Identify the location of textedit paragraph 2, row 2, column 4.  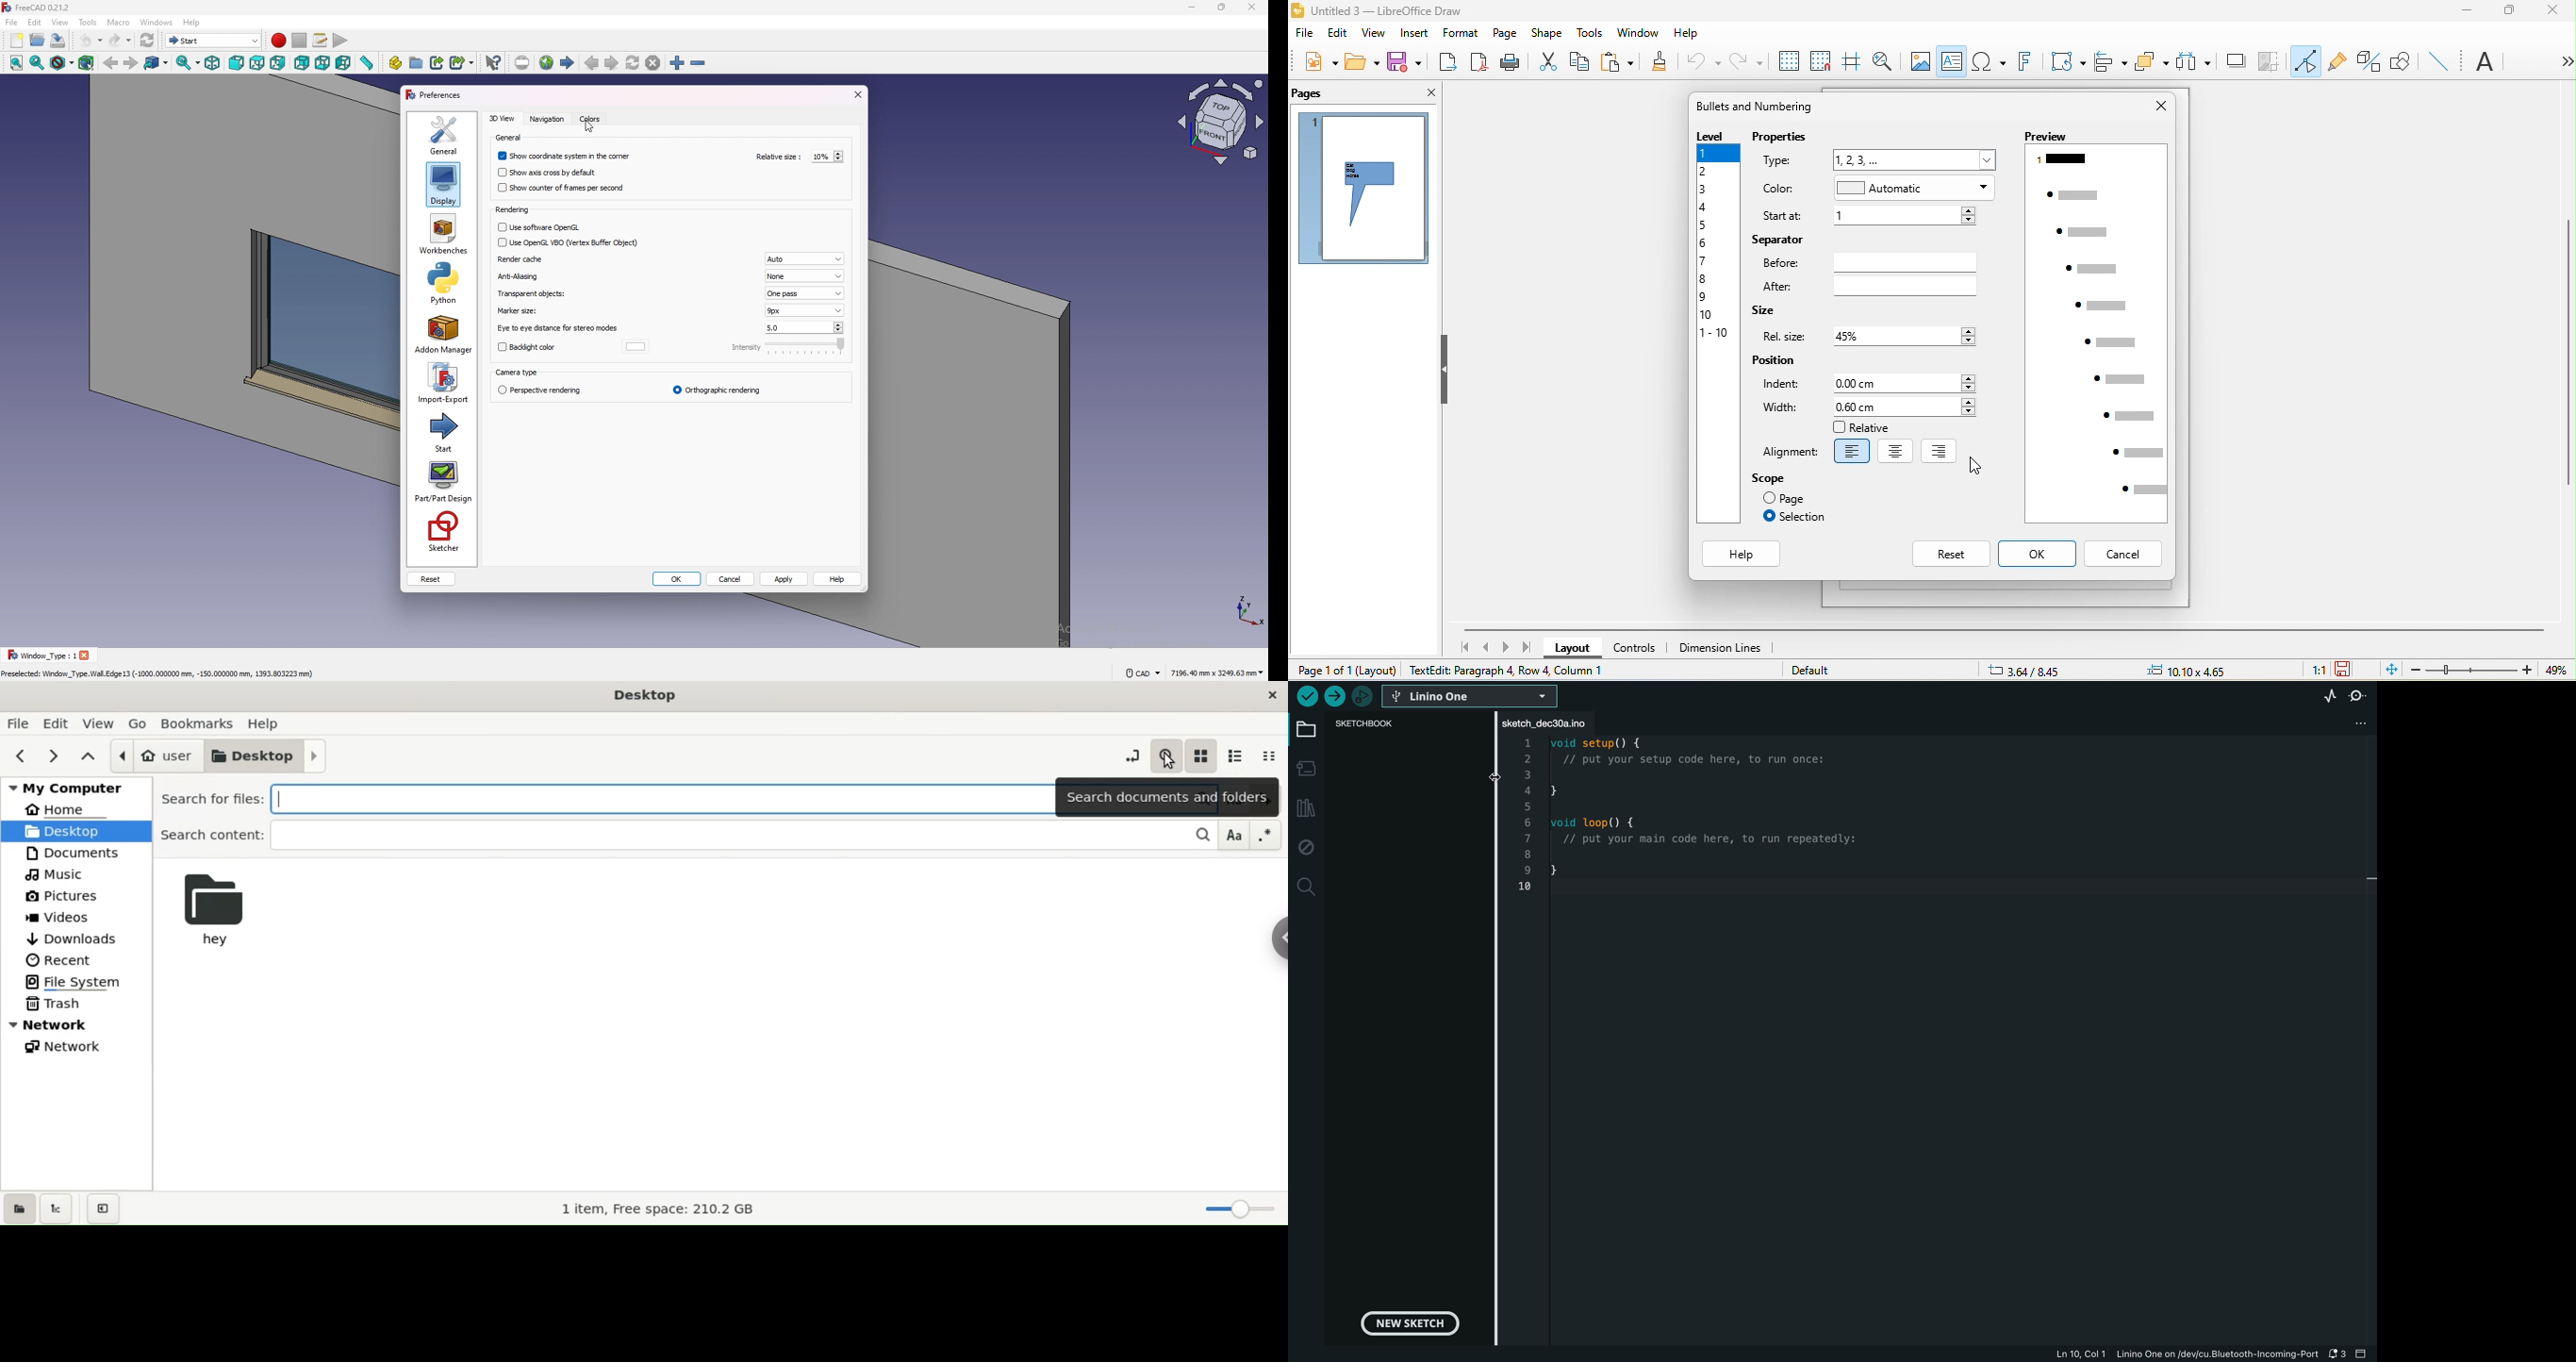
(1542, 671).